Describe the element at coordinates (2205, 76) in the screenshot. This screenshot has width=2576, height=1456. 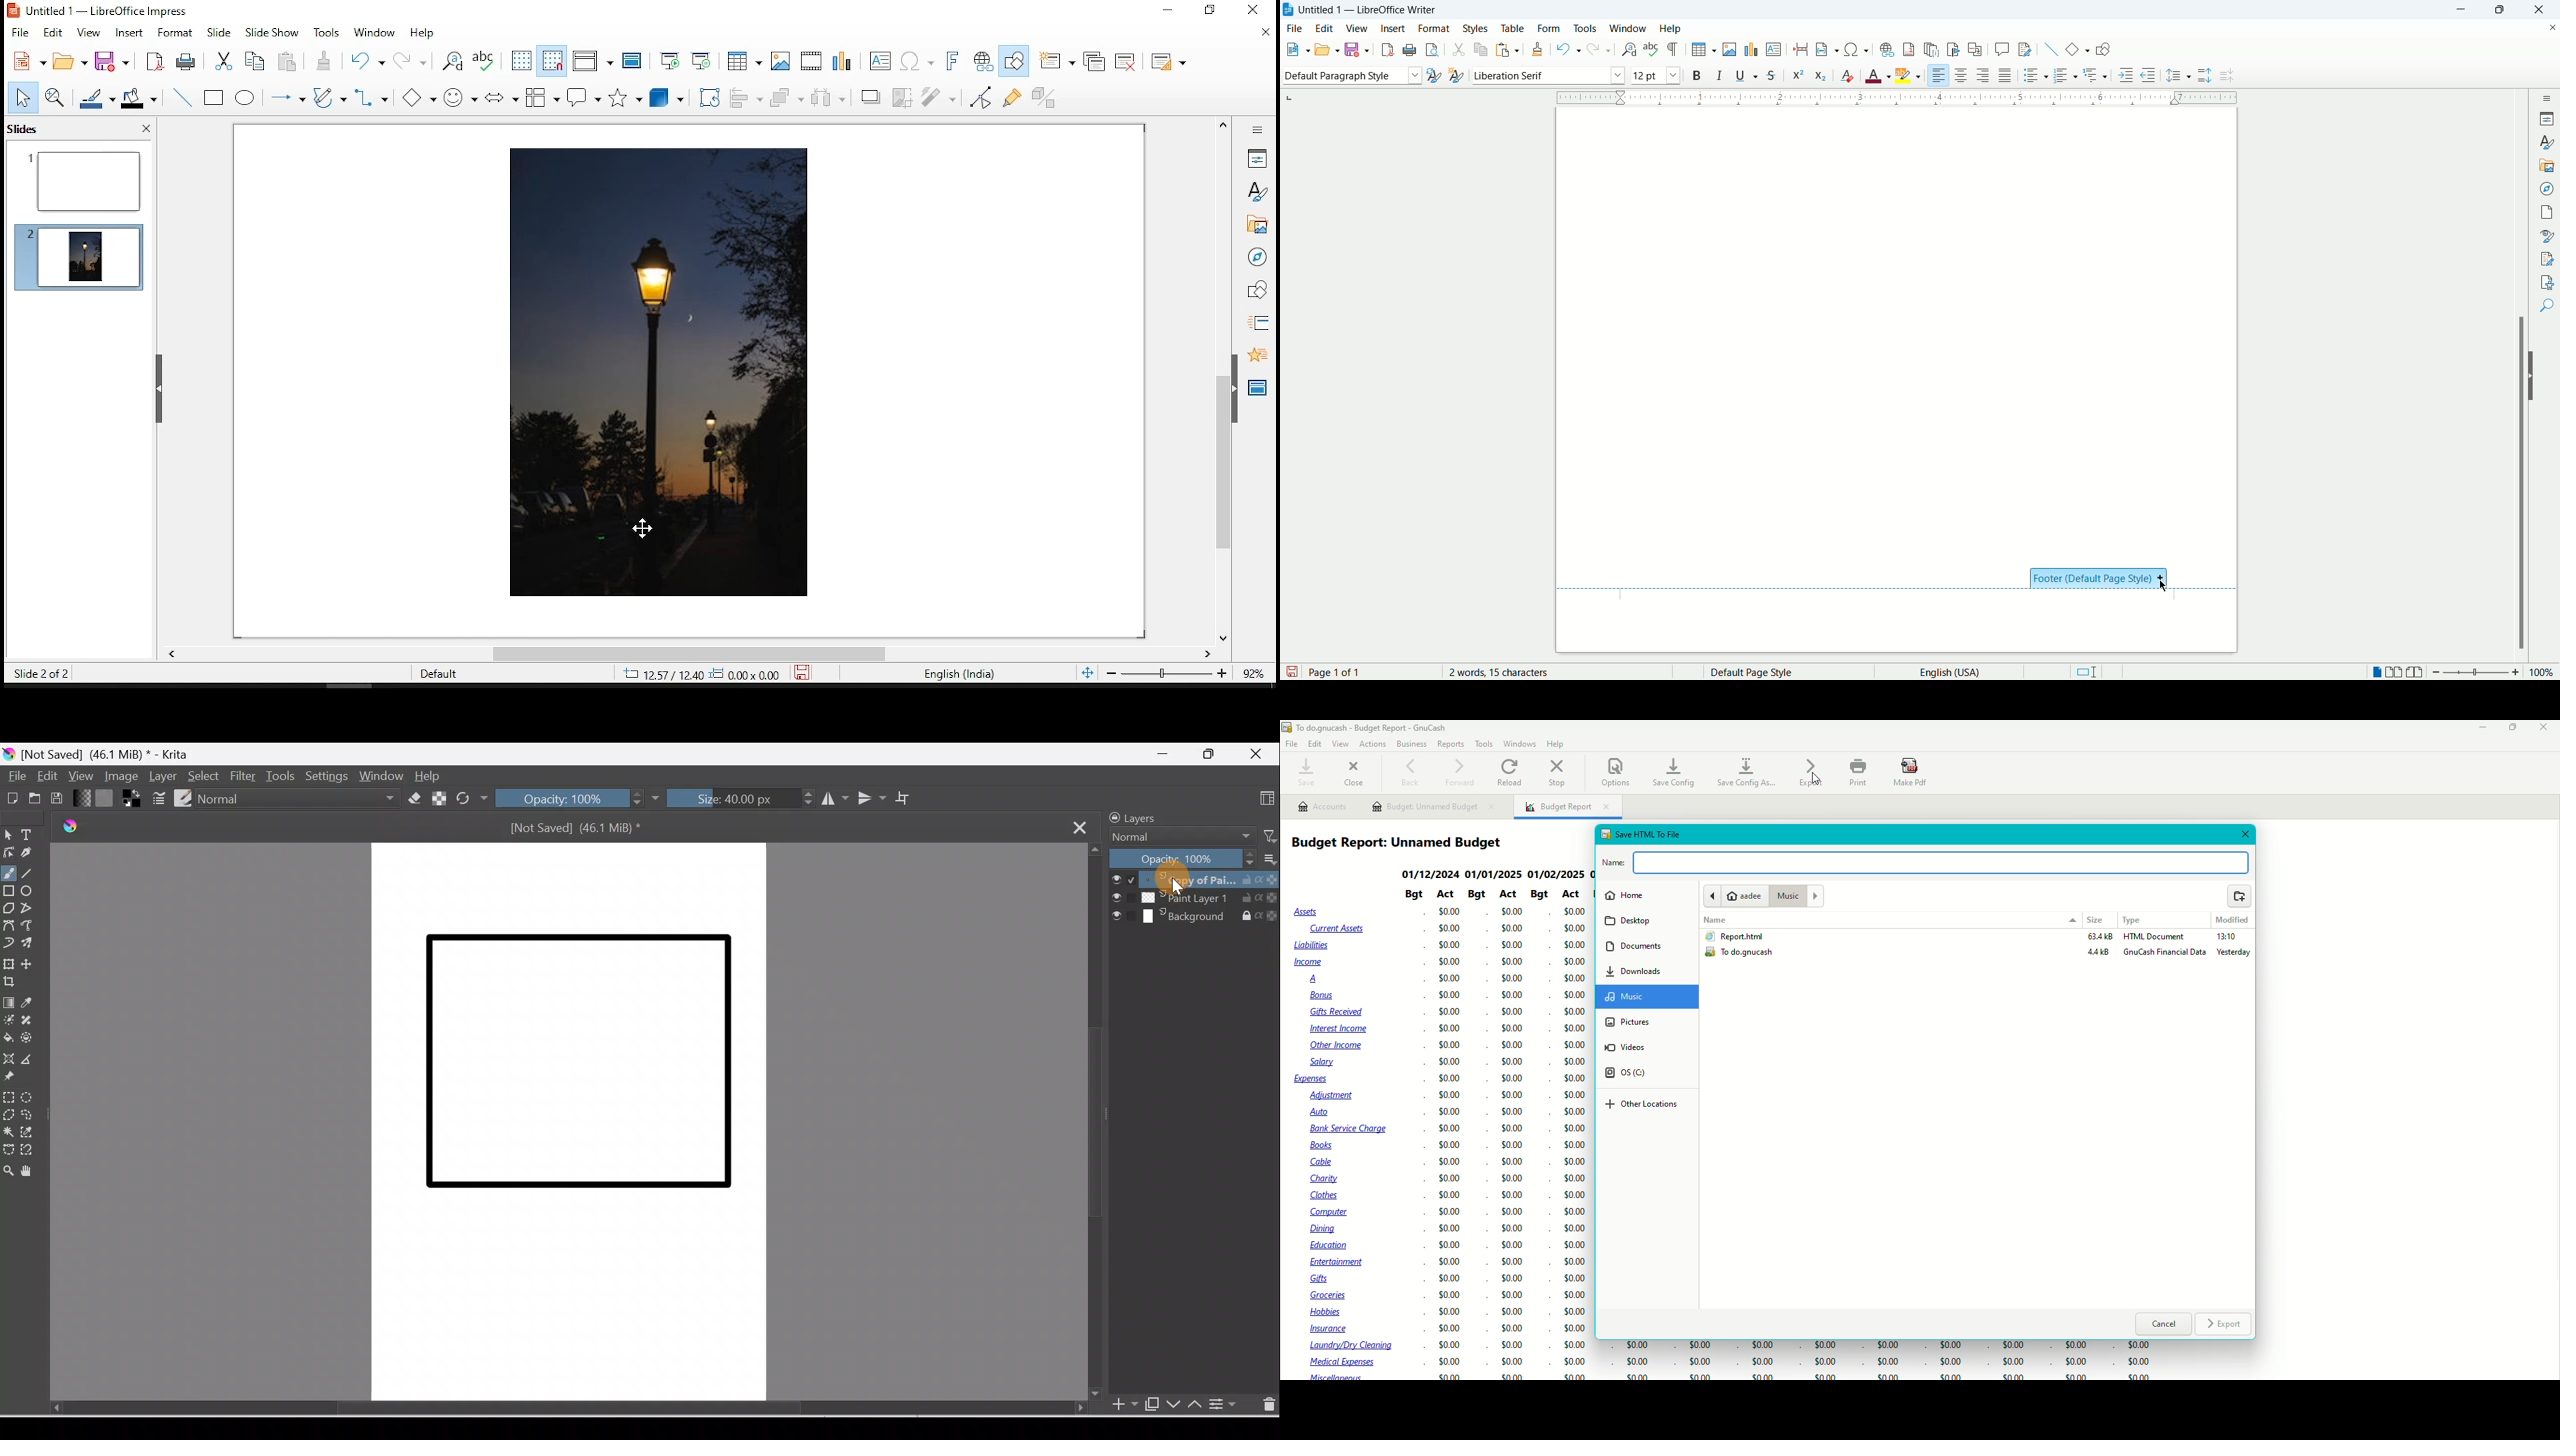
I see `increase paragraph spacing` at that location.